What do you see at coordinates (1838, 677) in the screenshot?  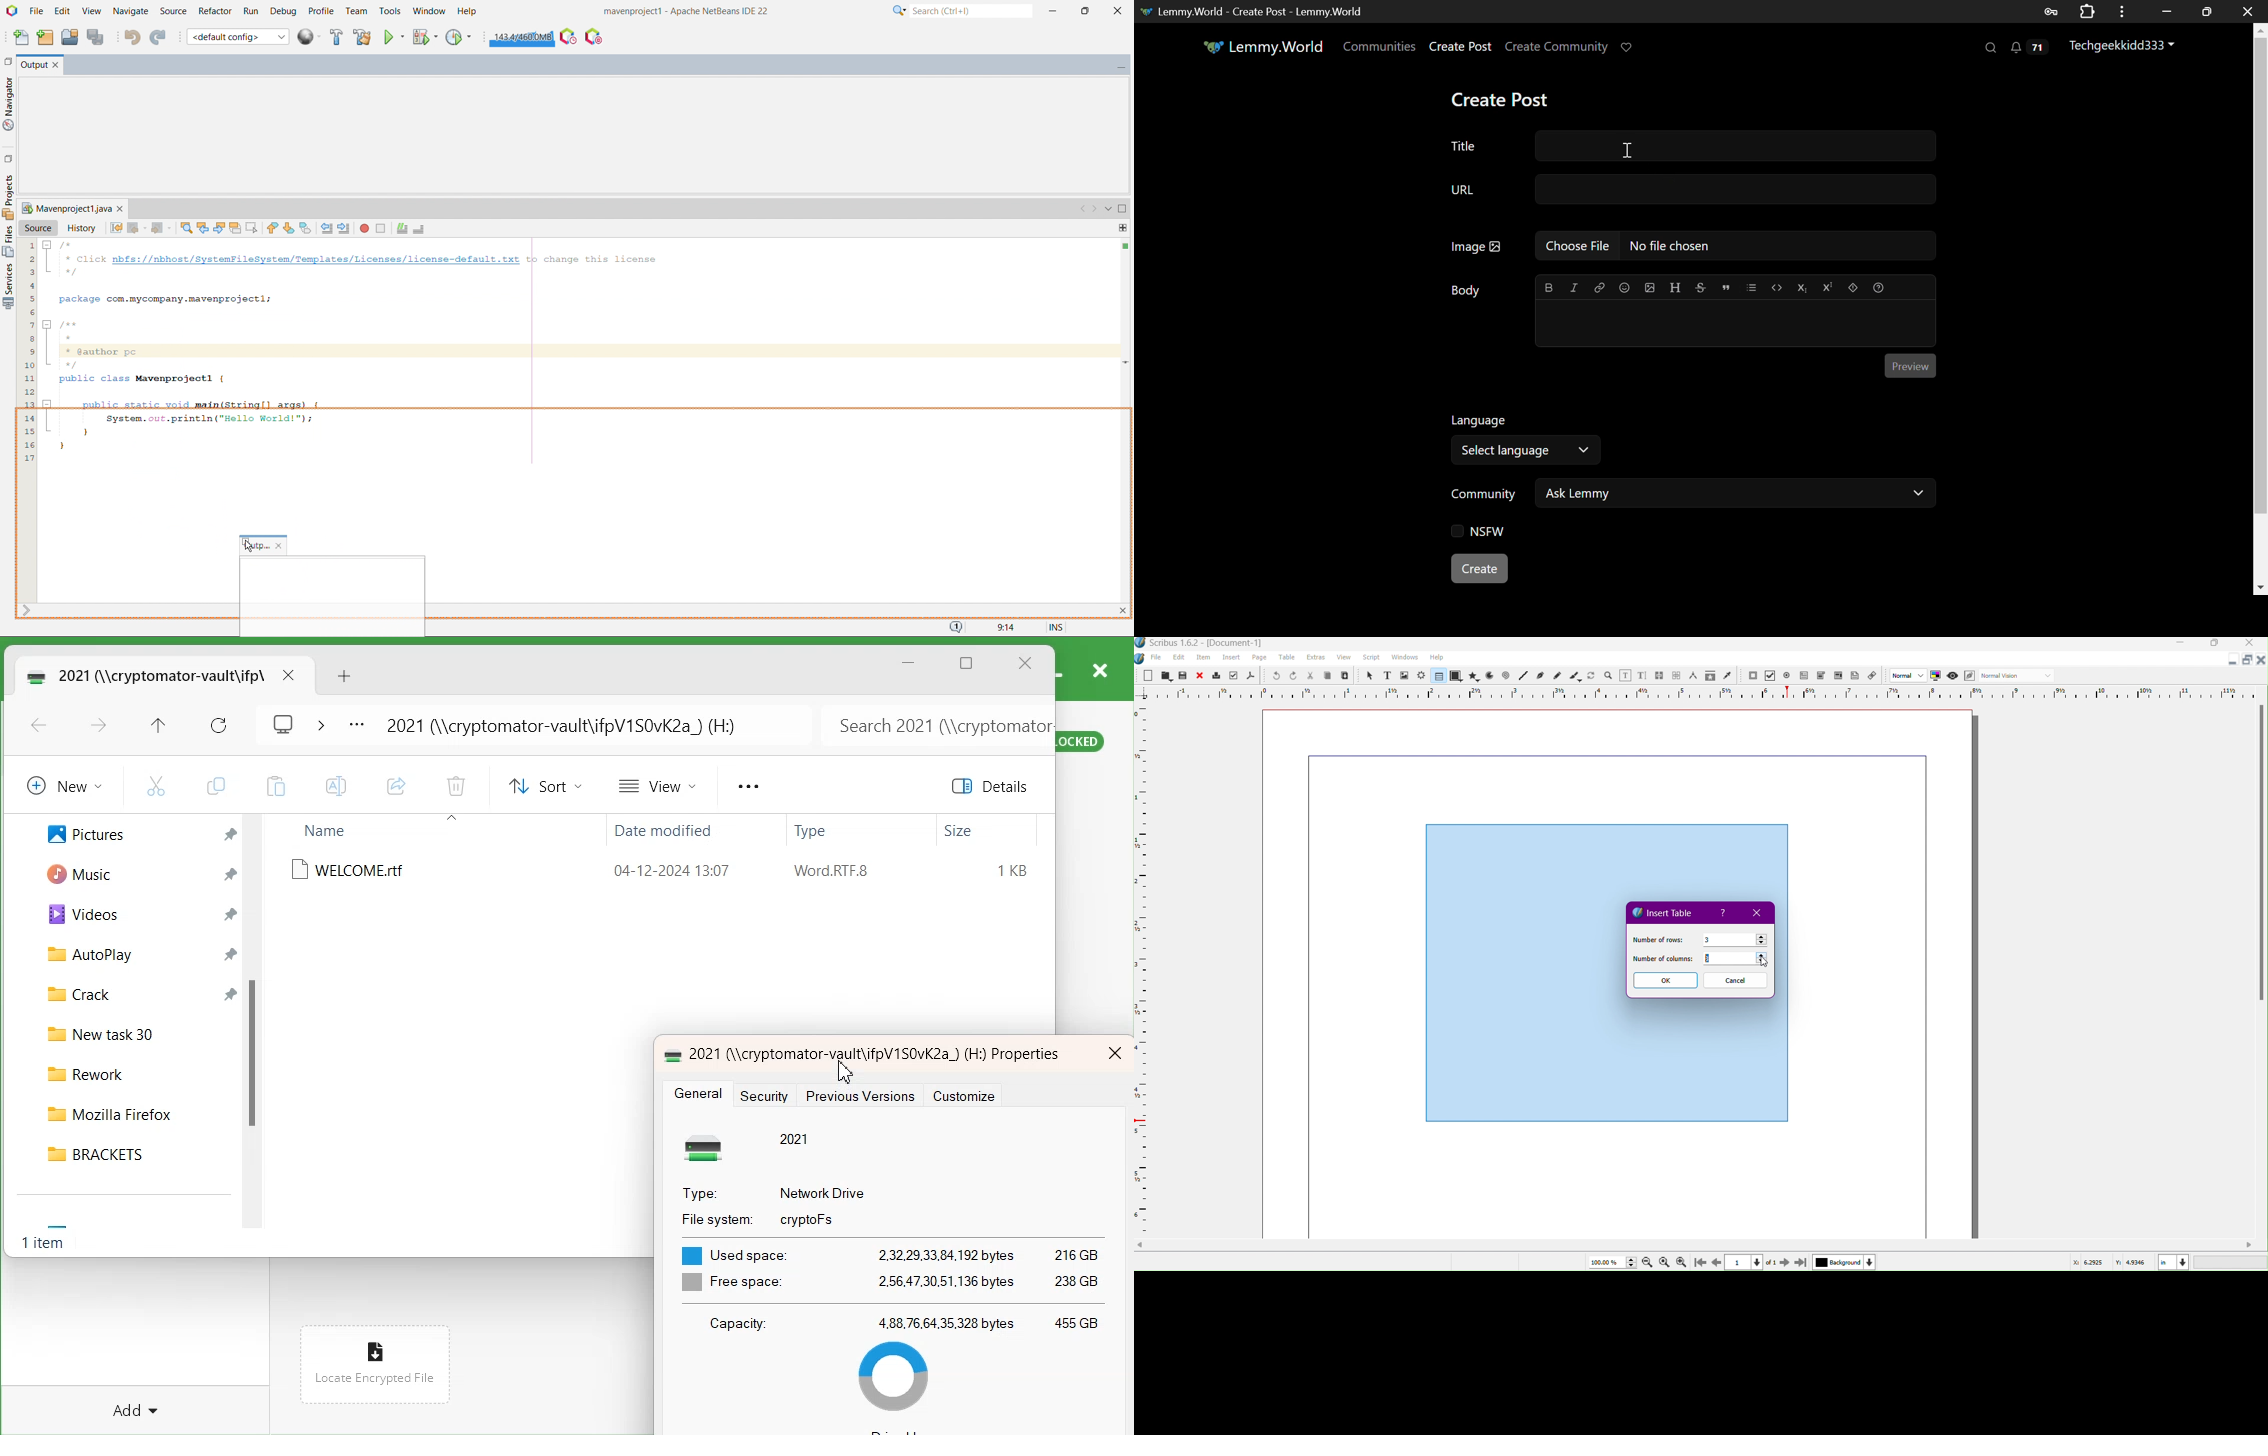 I see `PDF List Box` at bounding box center [1838, 677].